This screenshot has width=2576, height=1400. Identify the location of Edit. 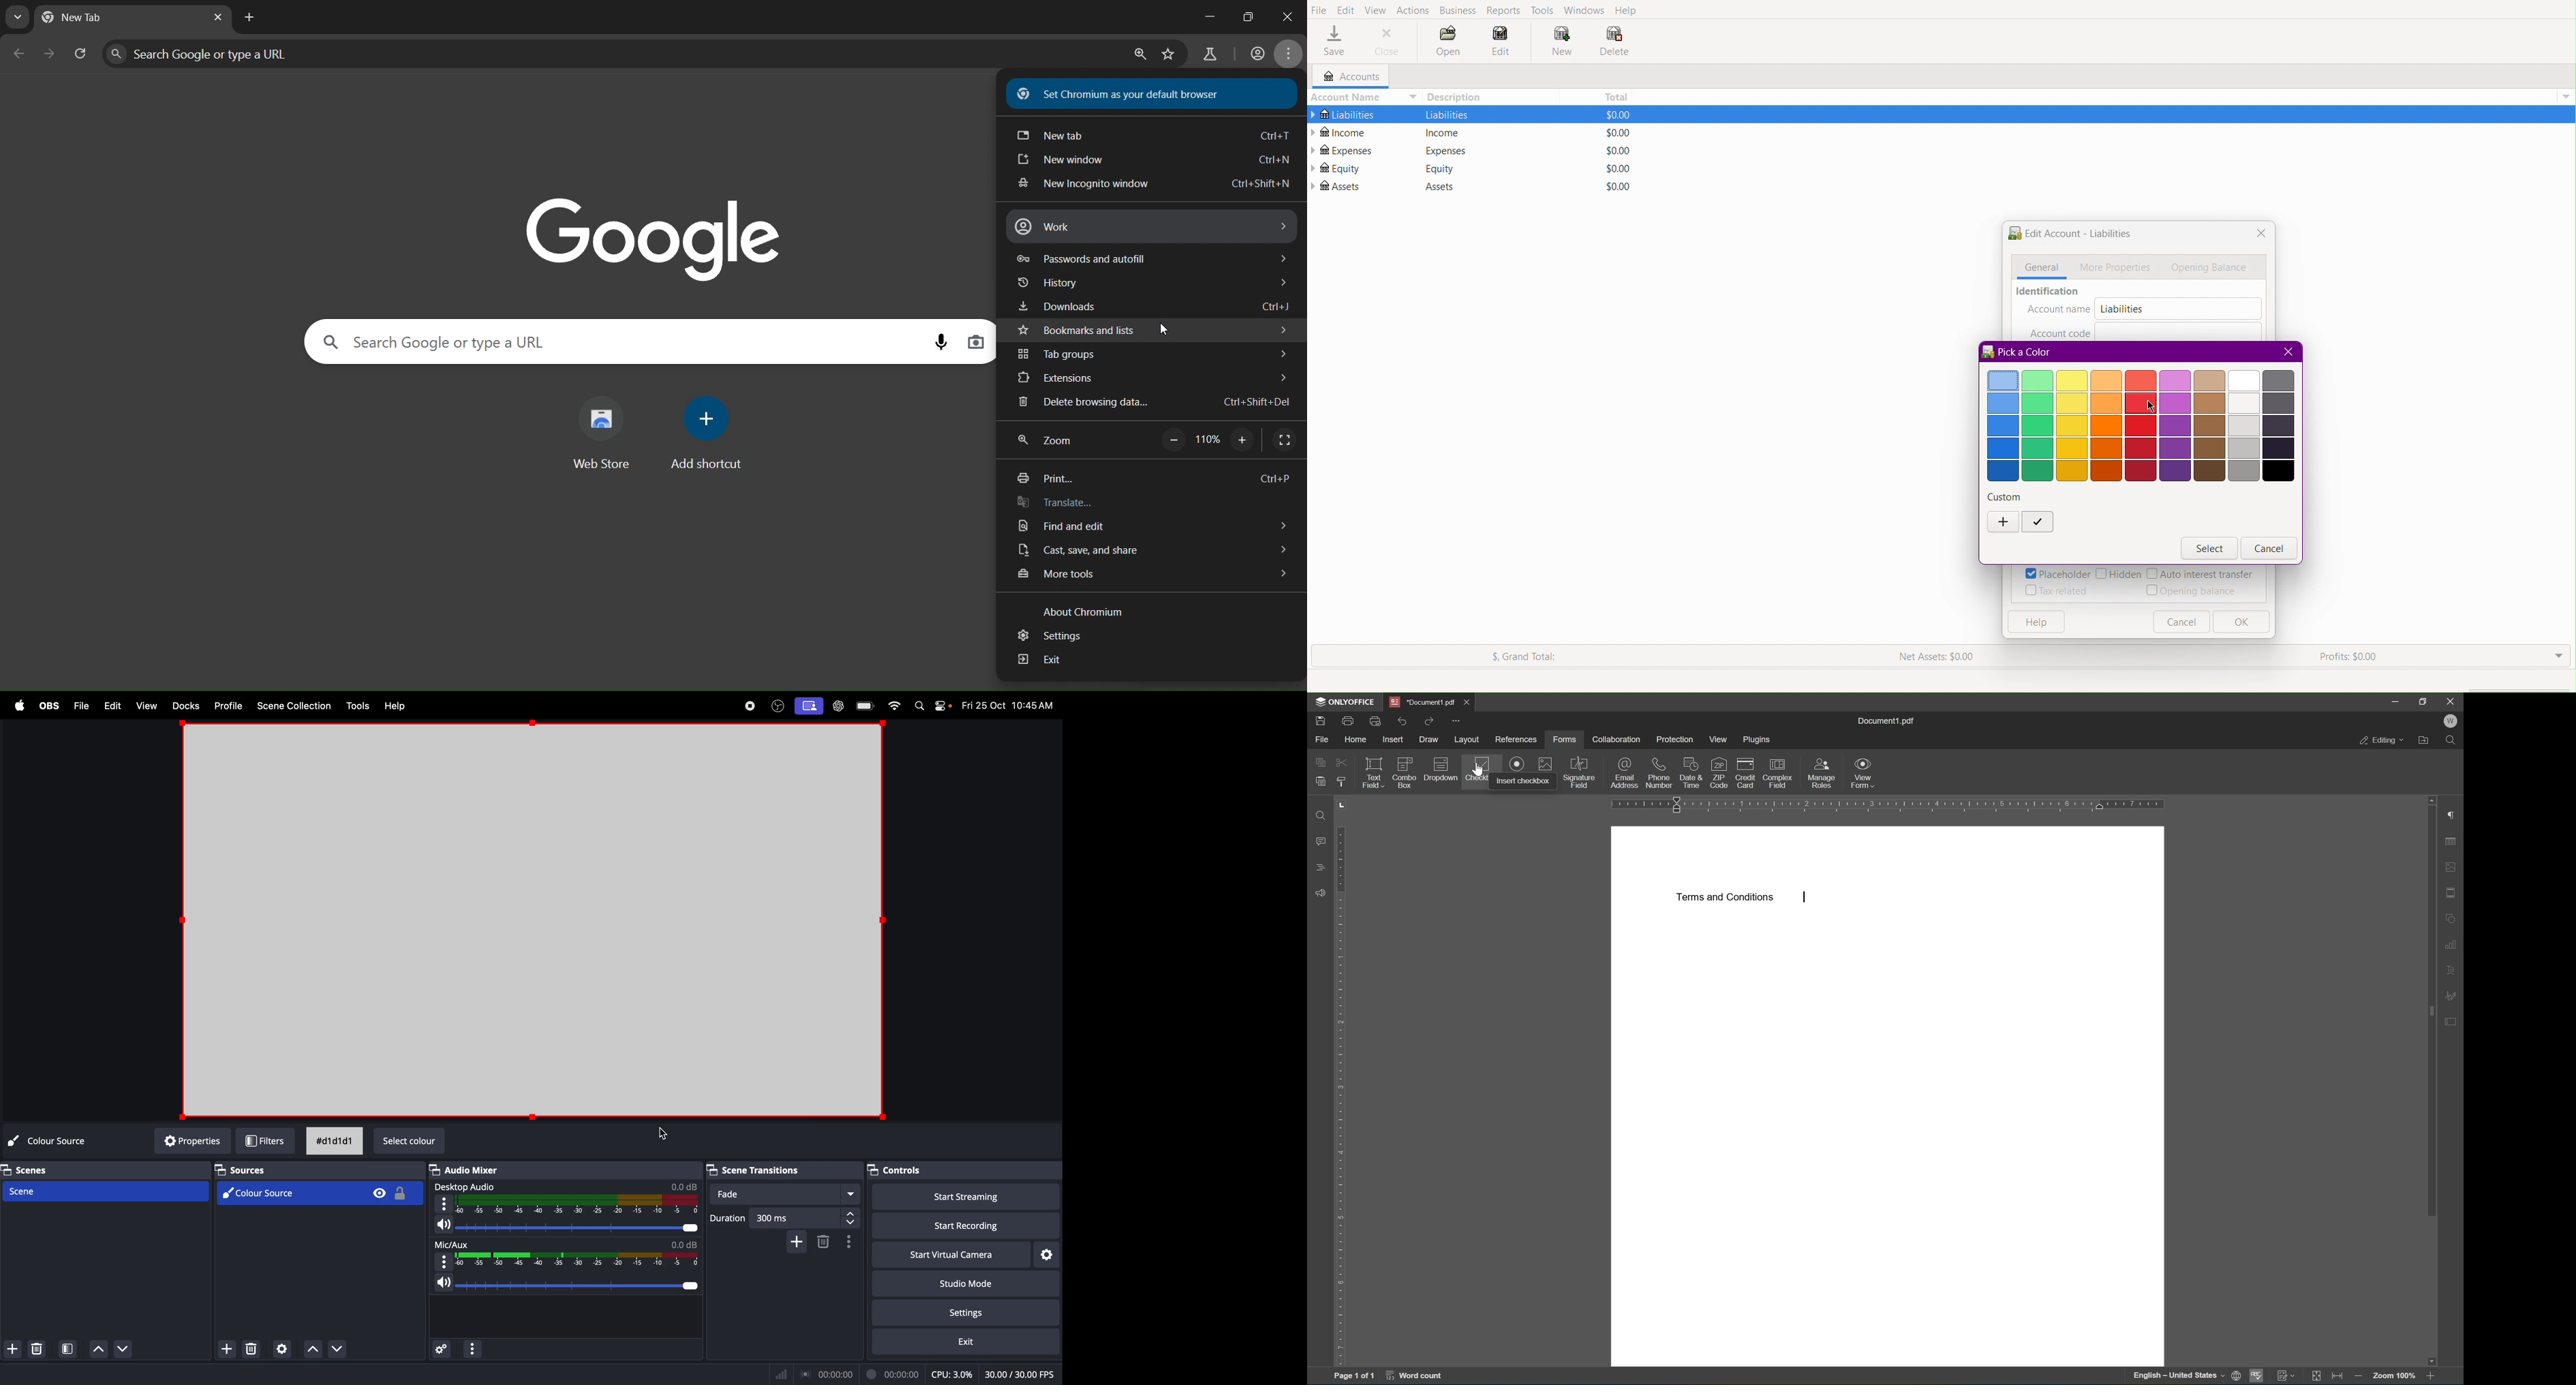
(113, 704).